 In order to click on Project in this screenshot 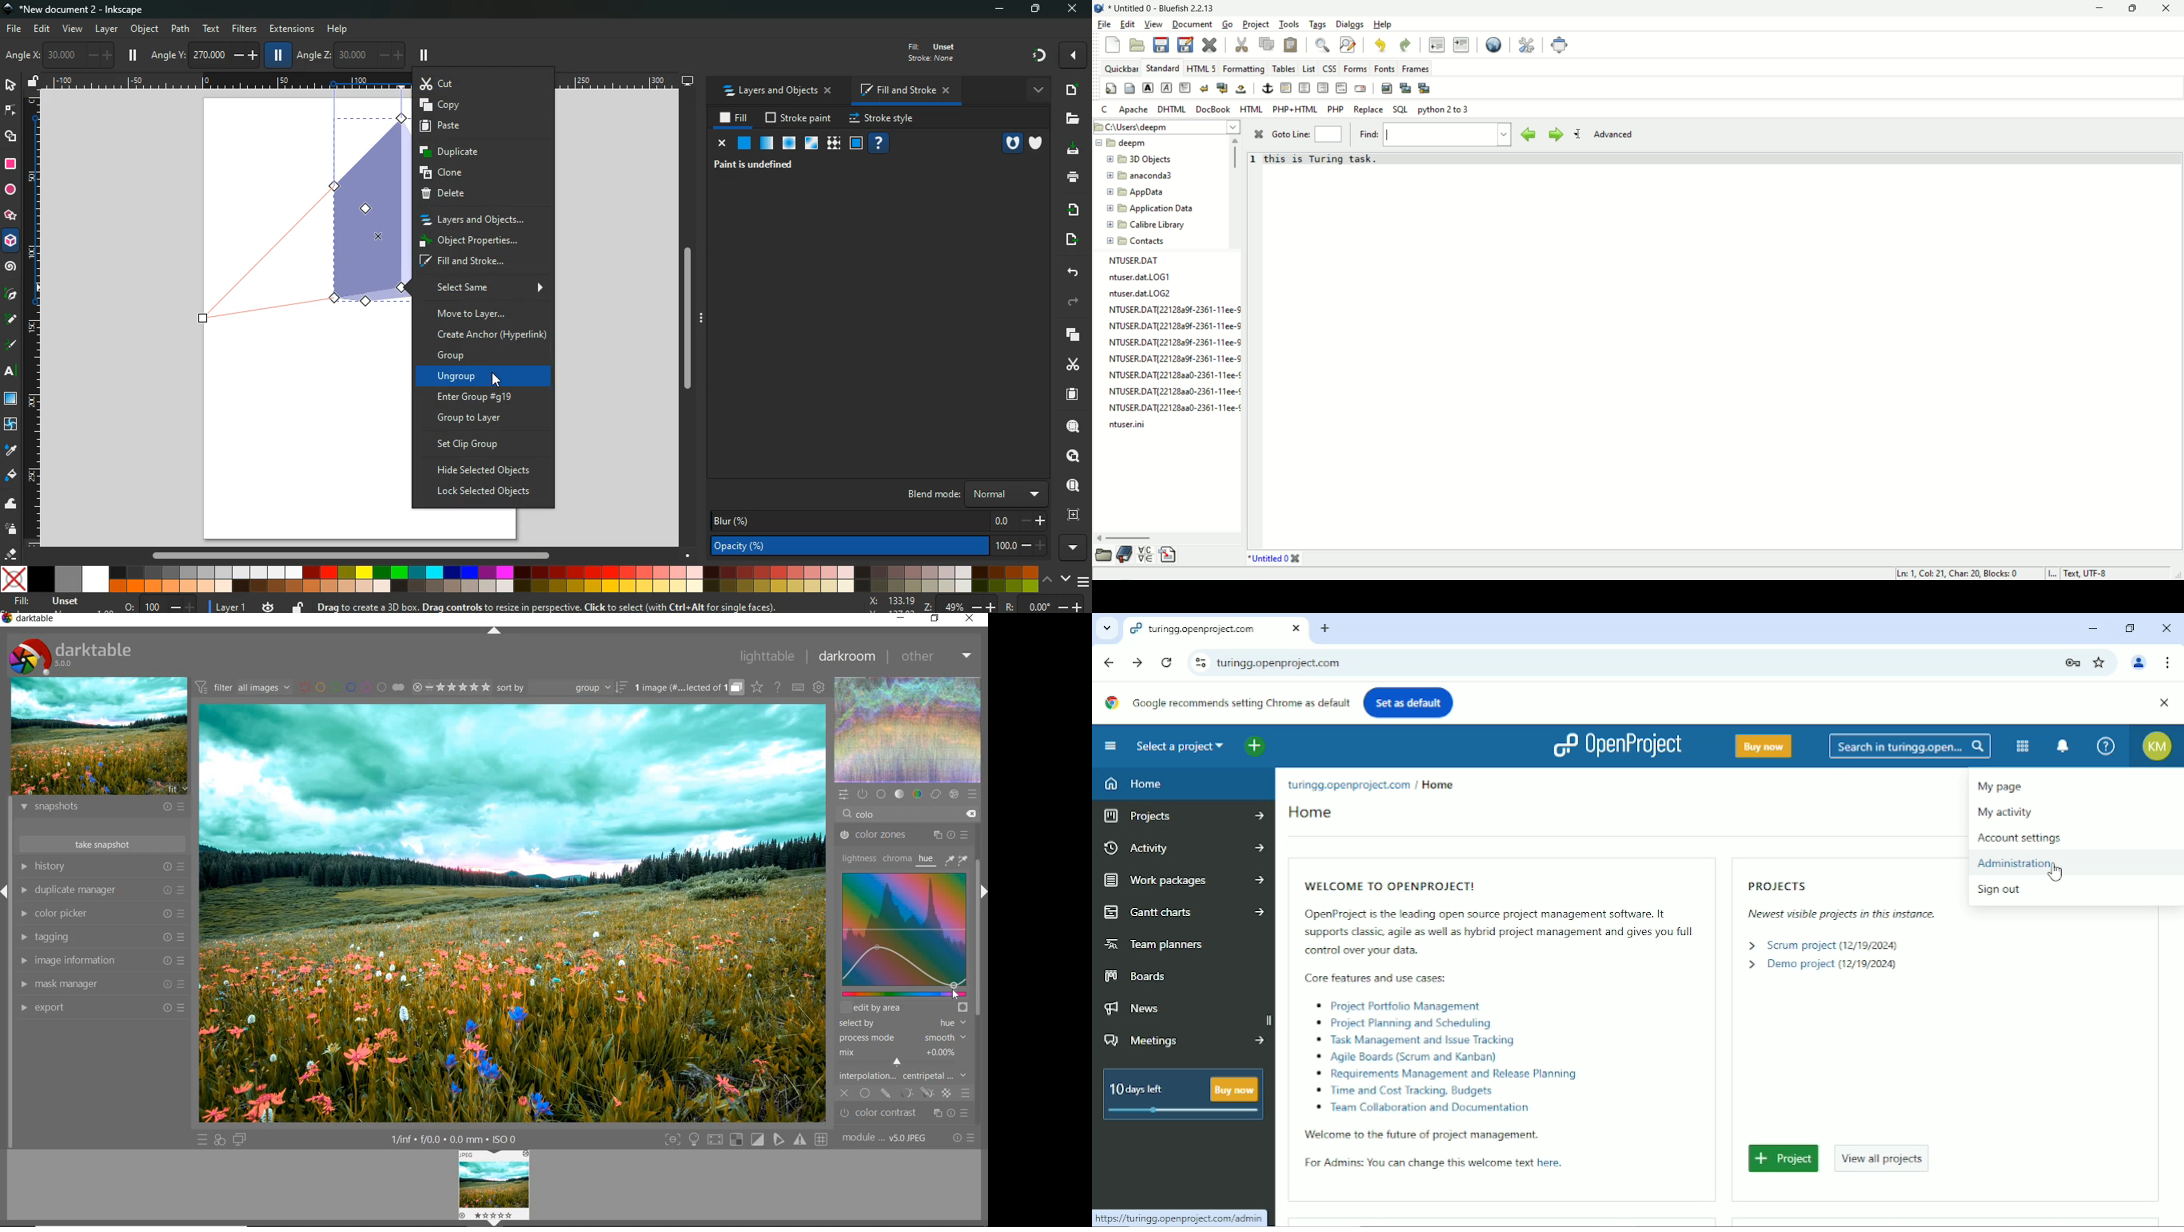, I will do `click(1785, 1159)`.